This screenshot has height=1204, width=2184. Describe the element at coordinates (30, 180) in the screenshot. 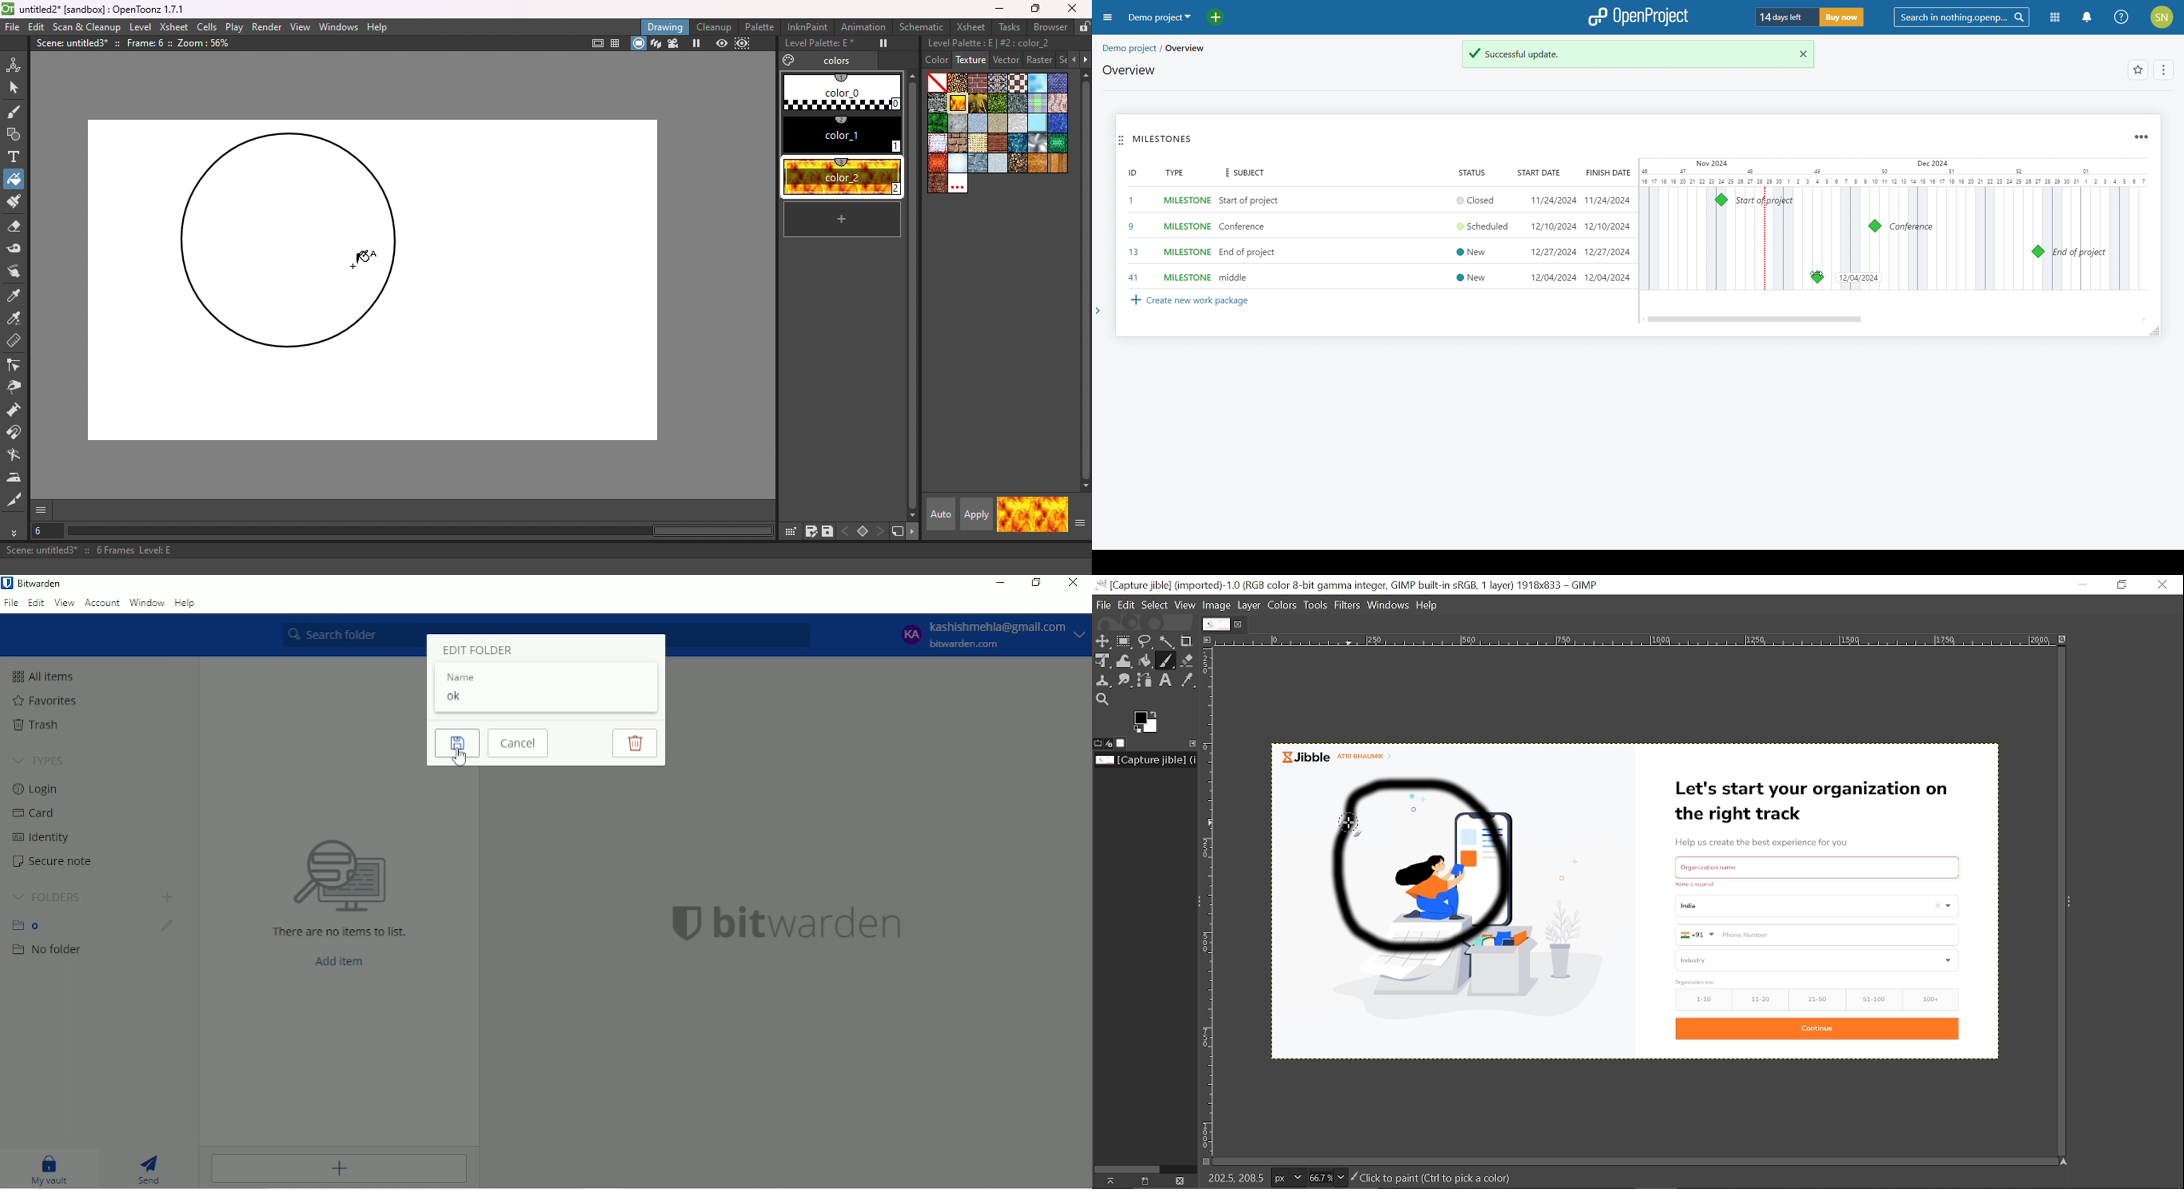

I see `Cursor` at that location.